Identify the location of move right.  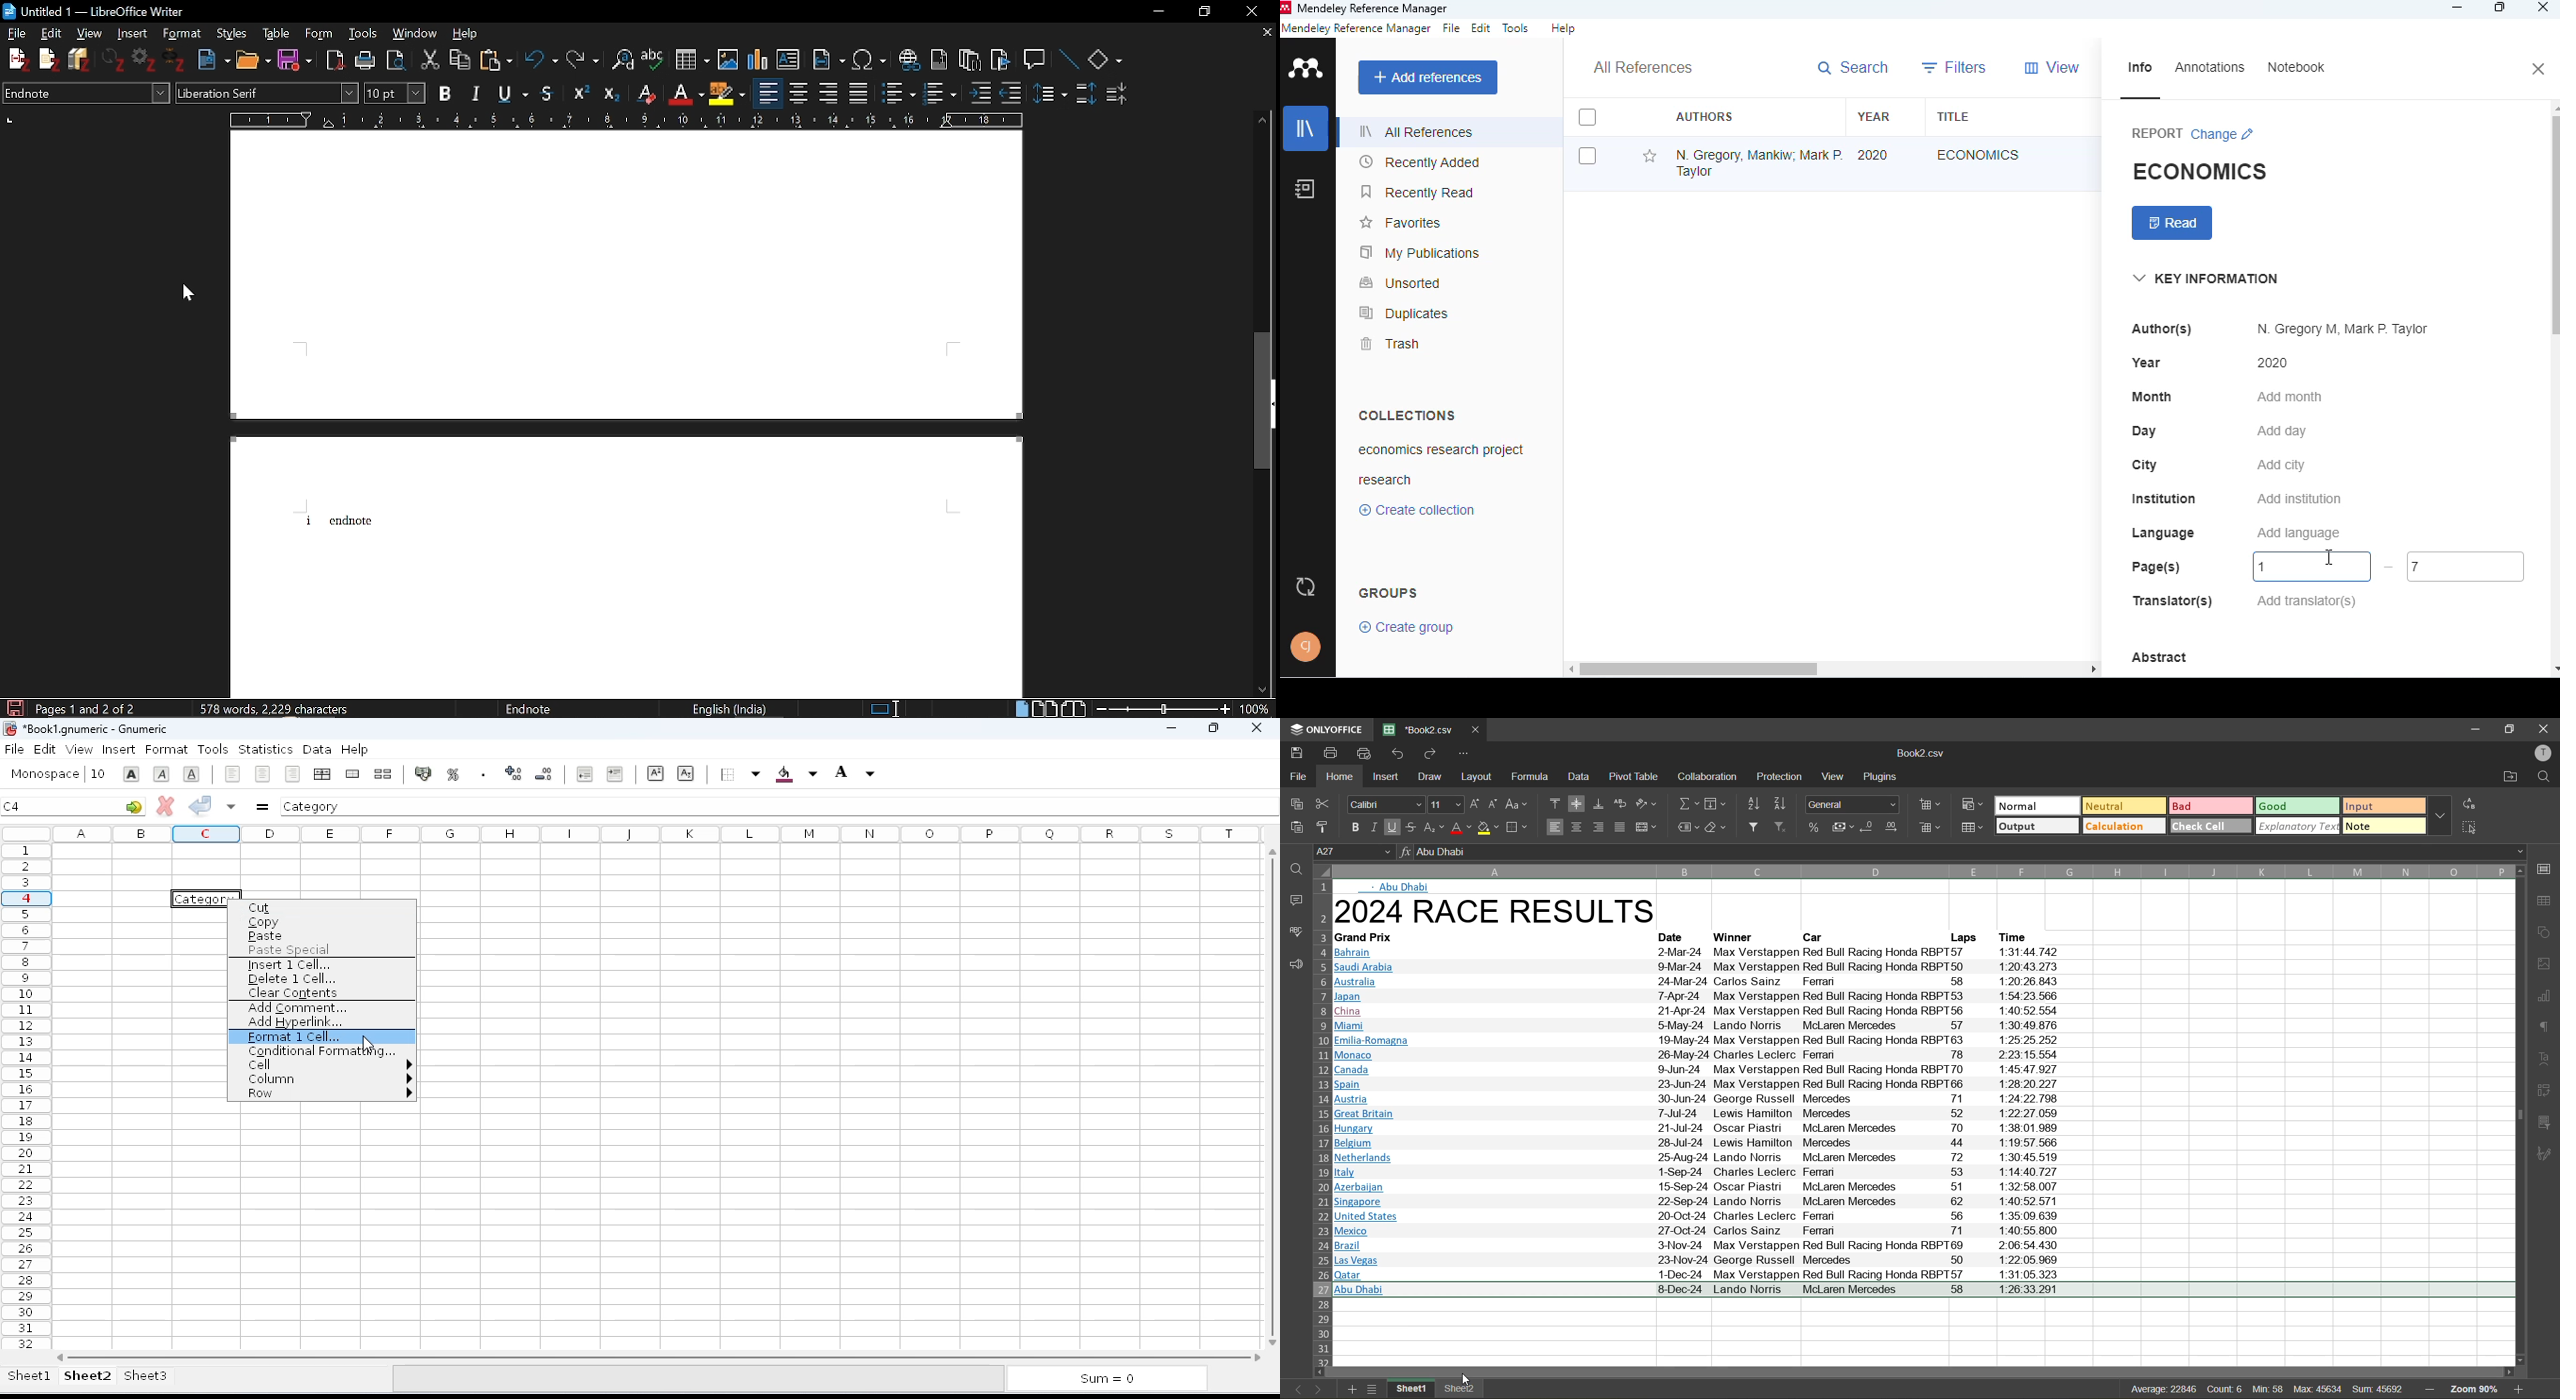
(2507, 1371).